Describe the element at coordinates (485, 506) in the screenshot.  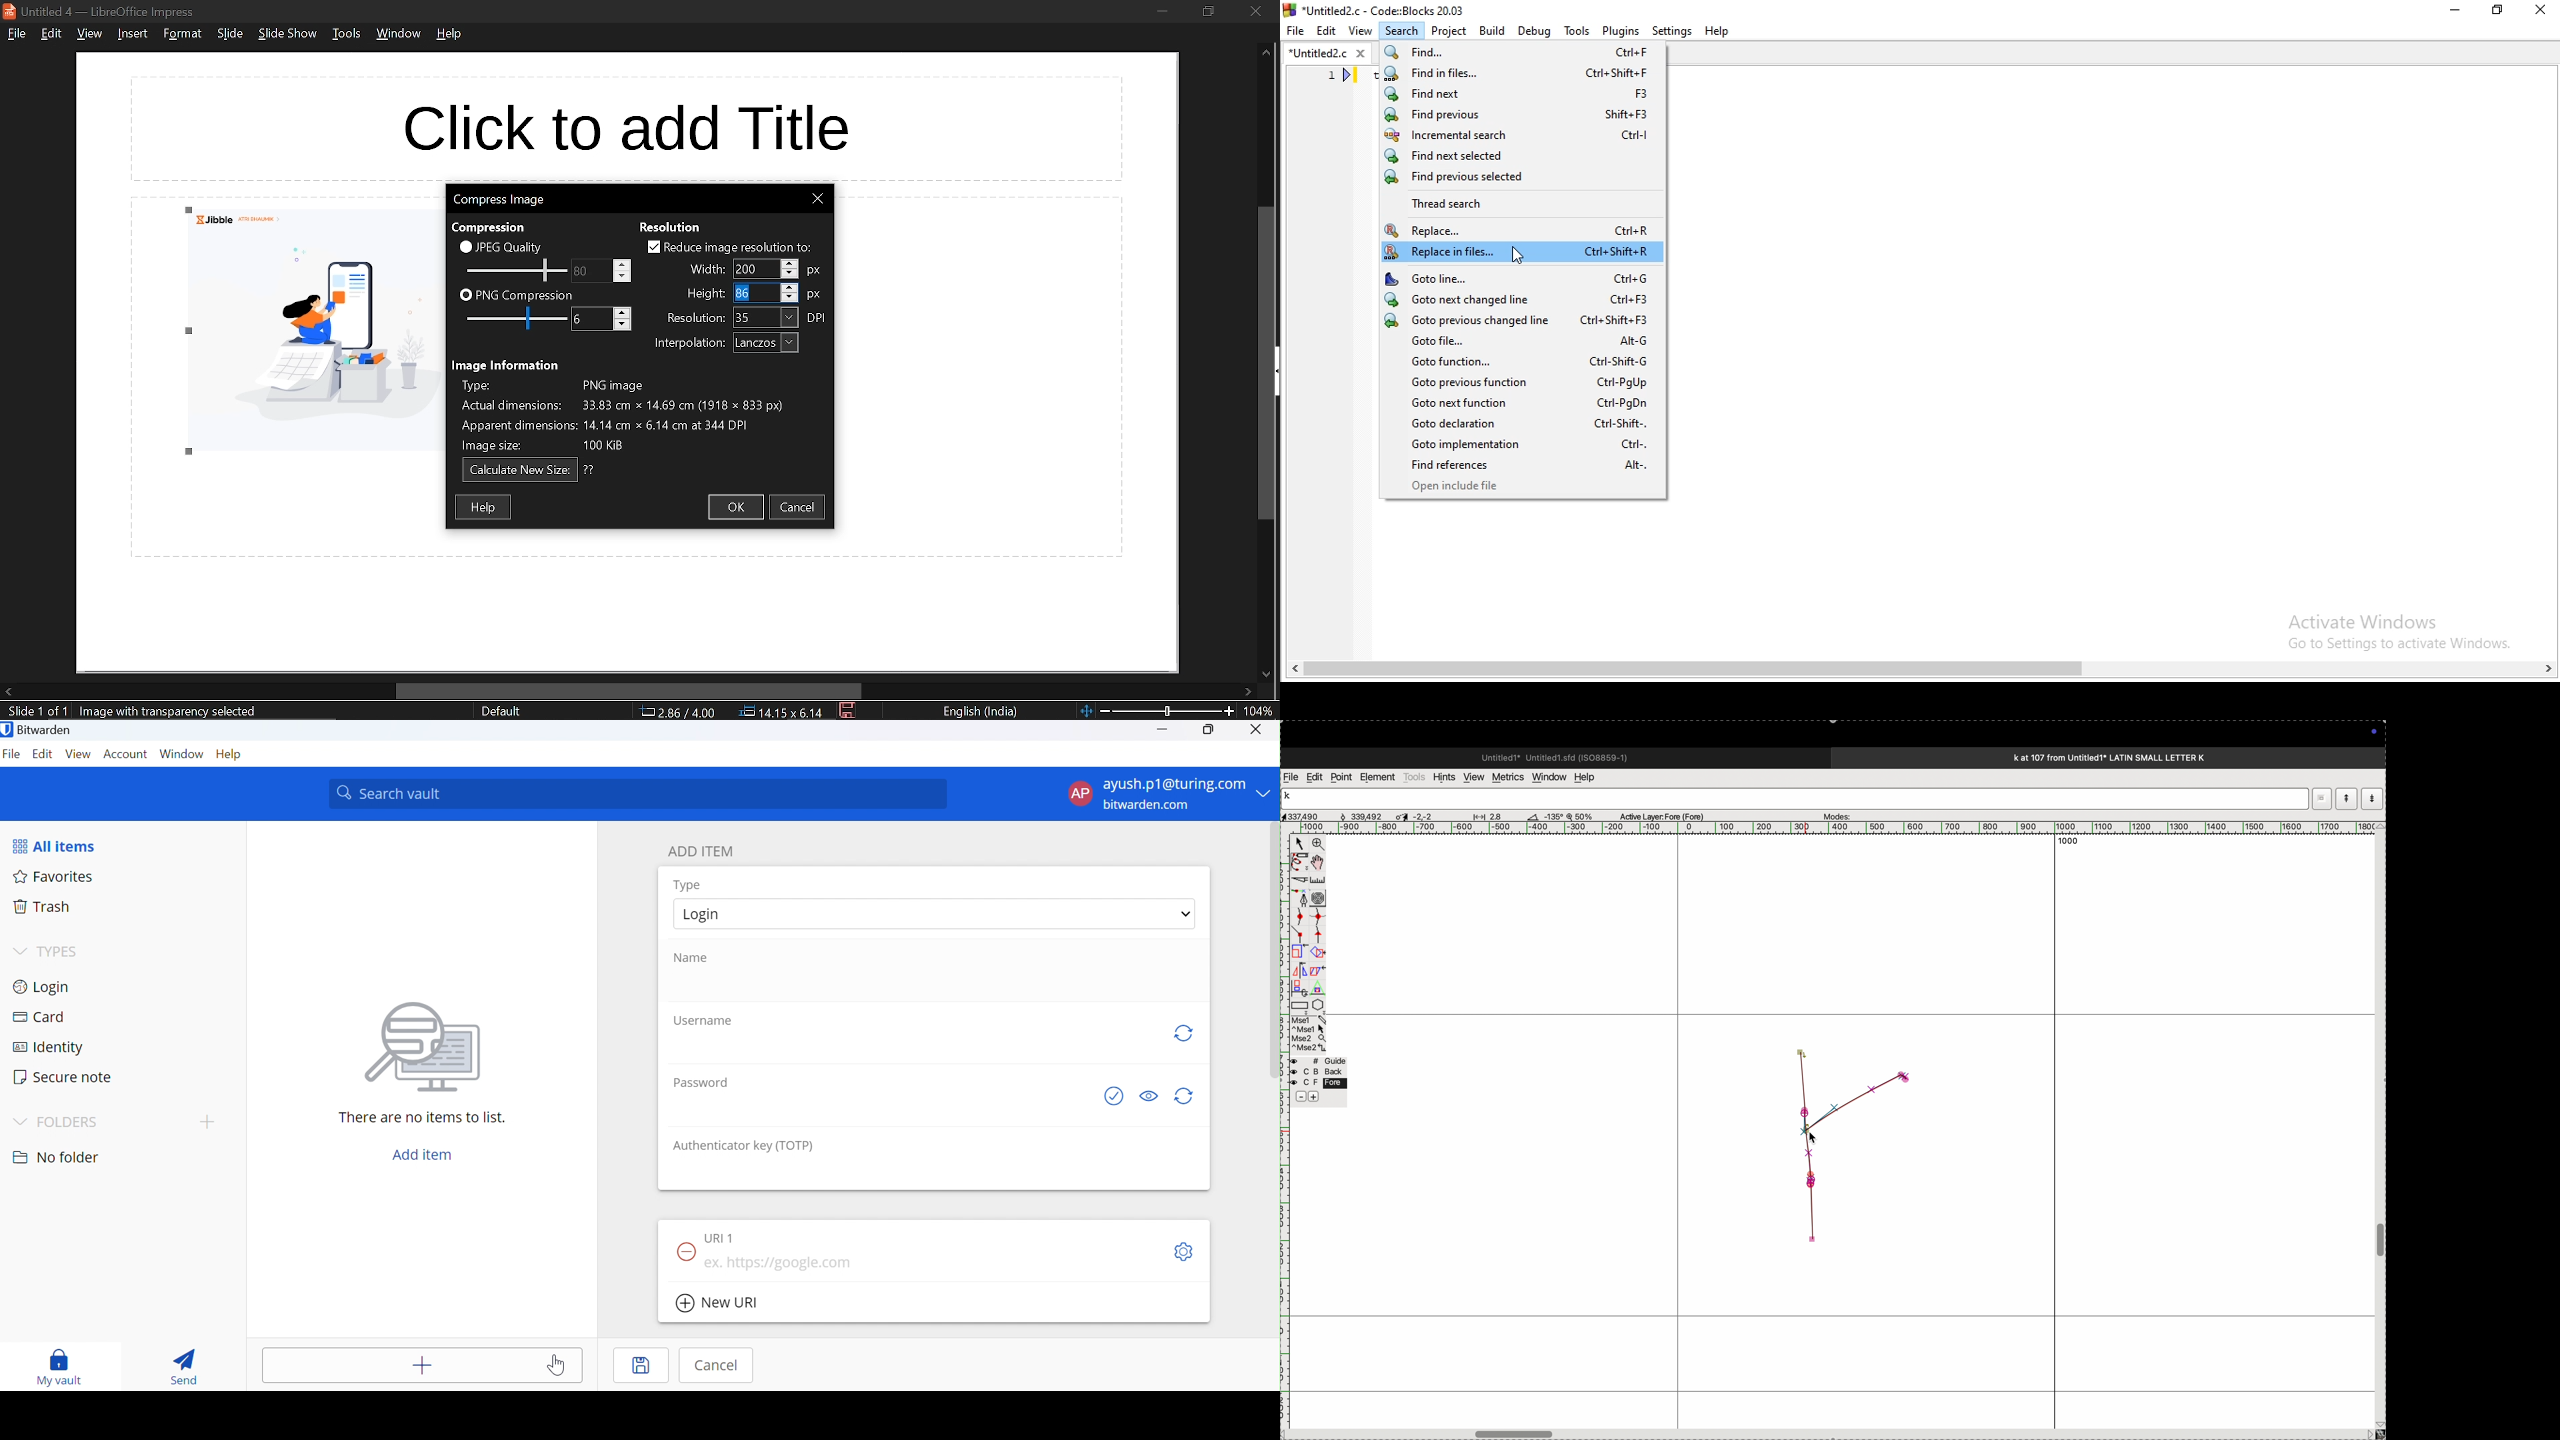
I see `help` at that location.